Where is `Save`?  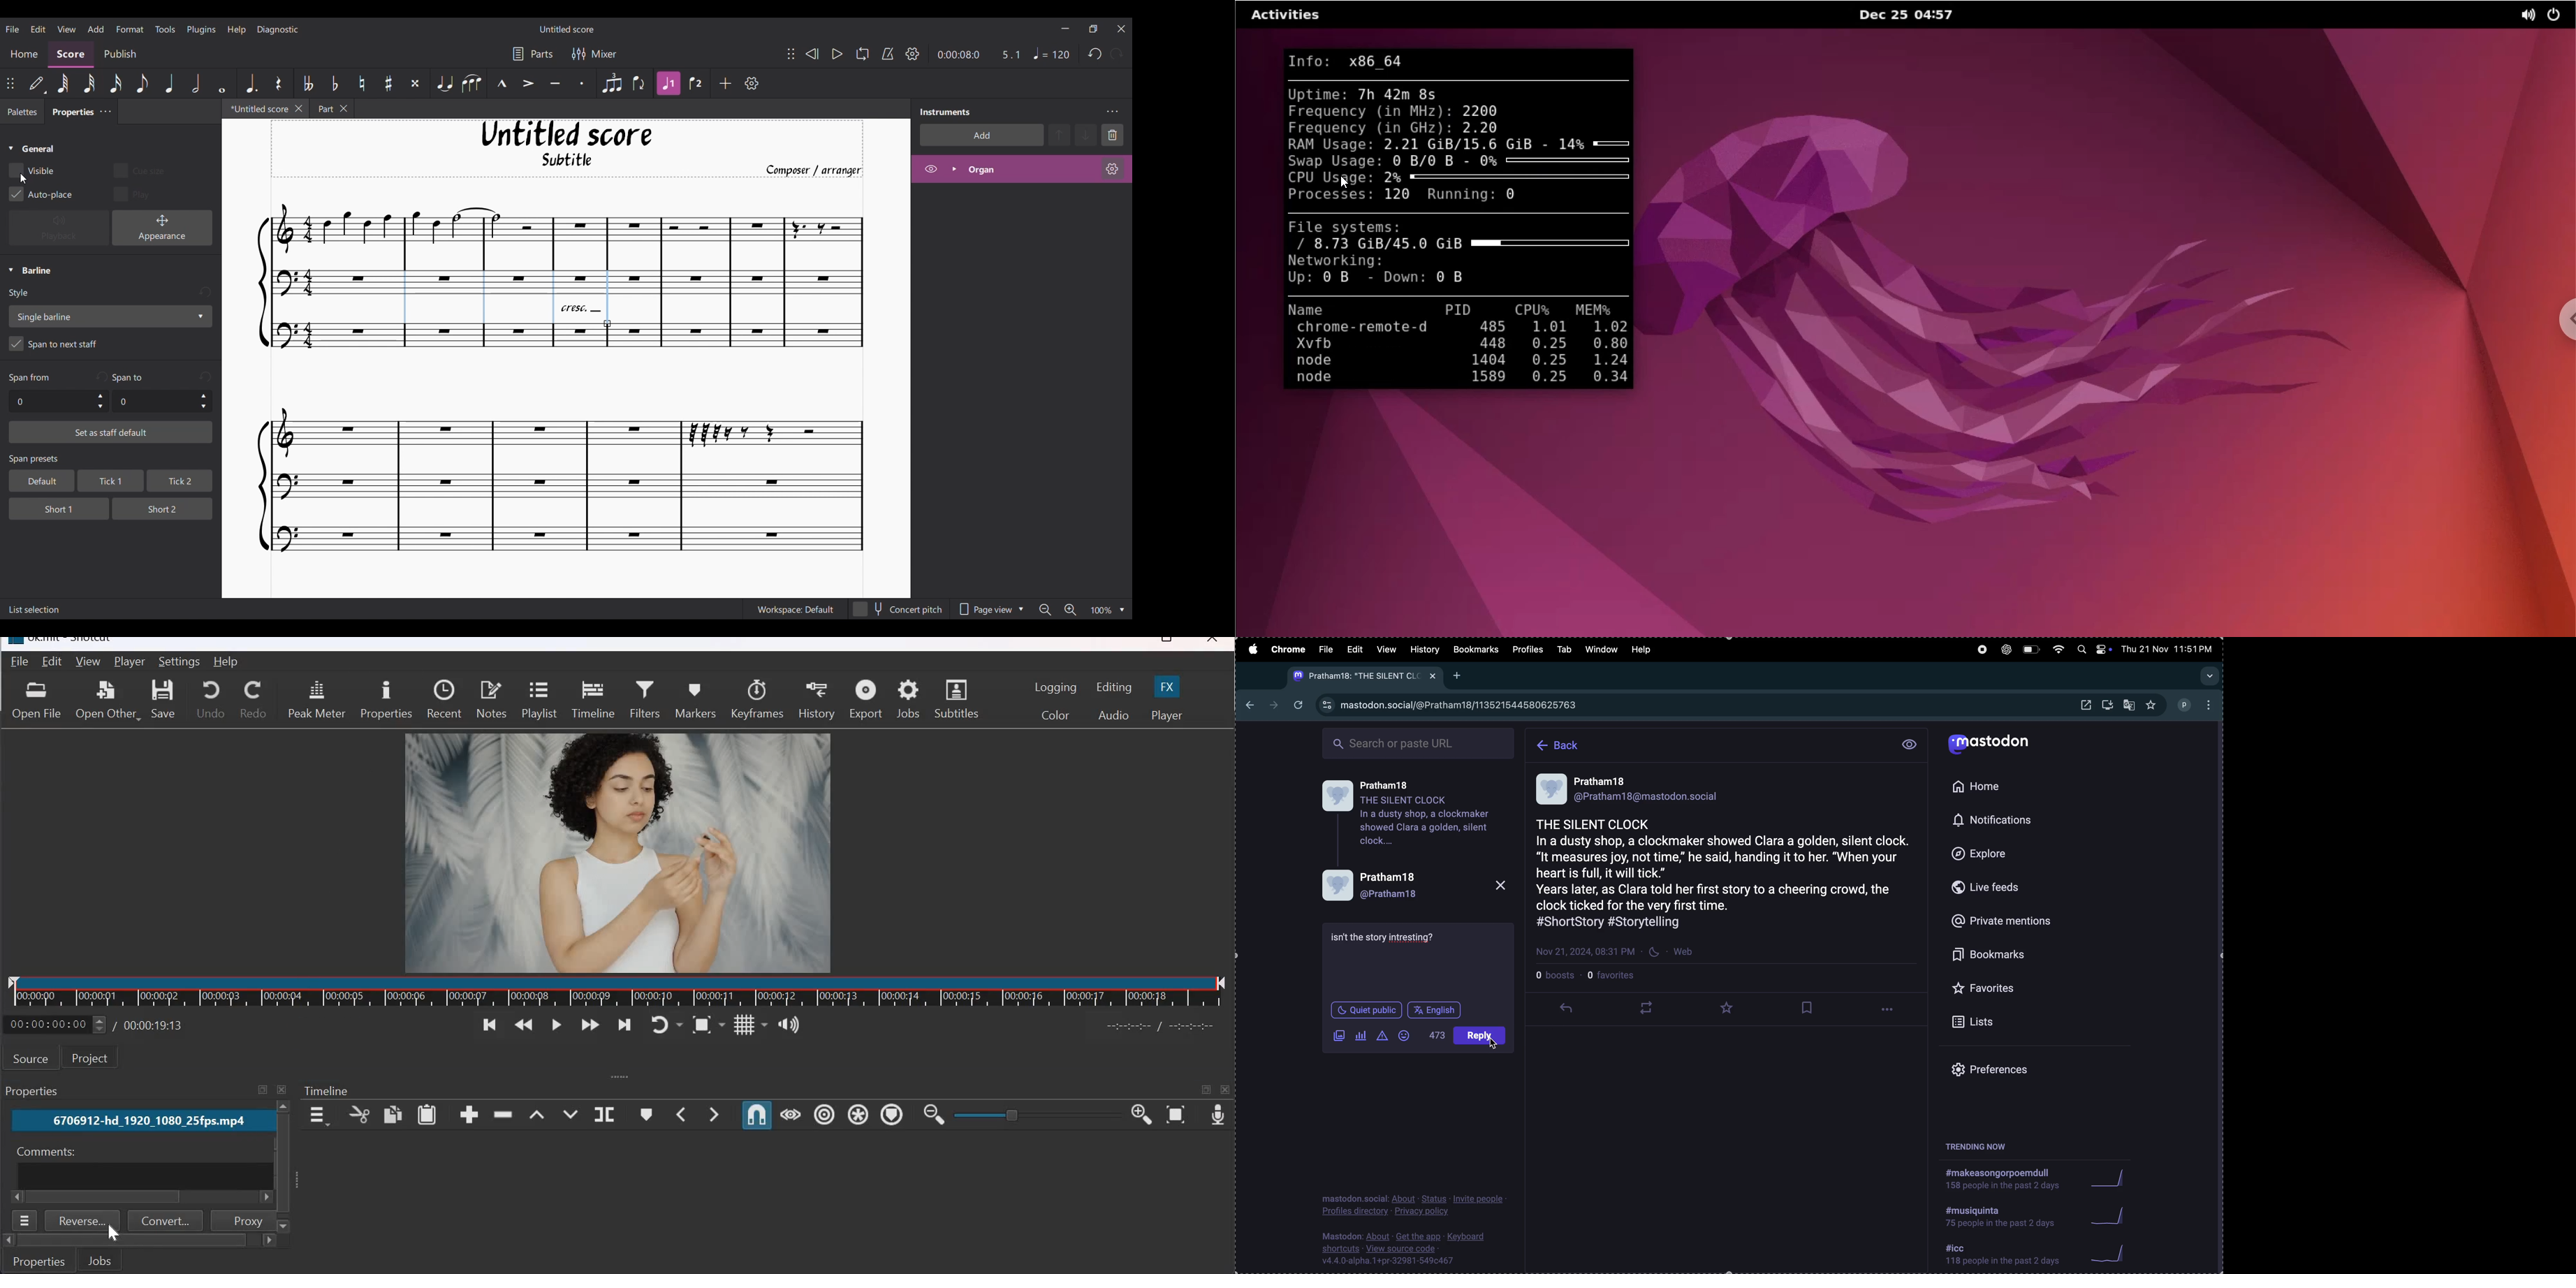 Save is located at coordinates (166, 699).